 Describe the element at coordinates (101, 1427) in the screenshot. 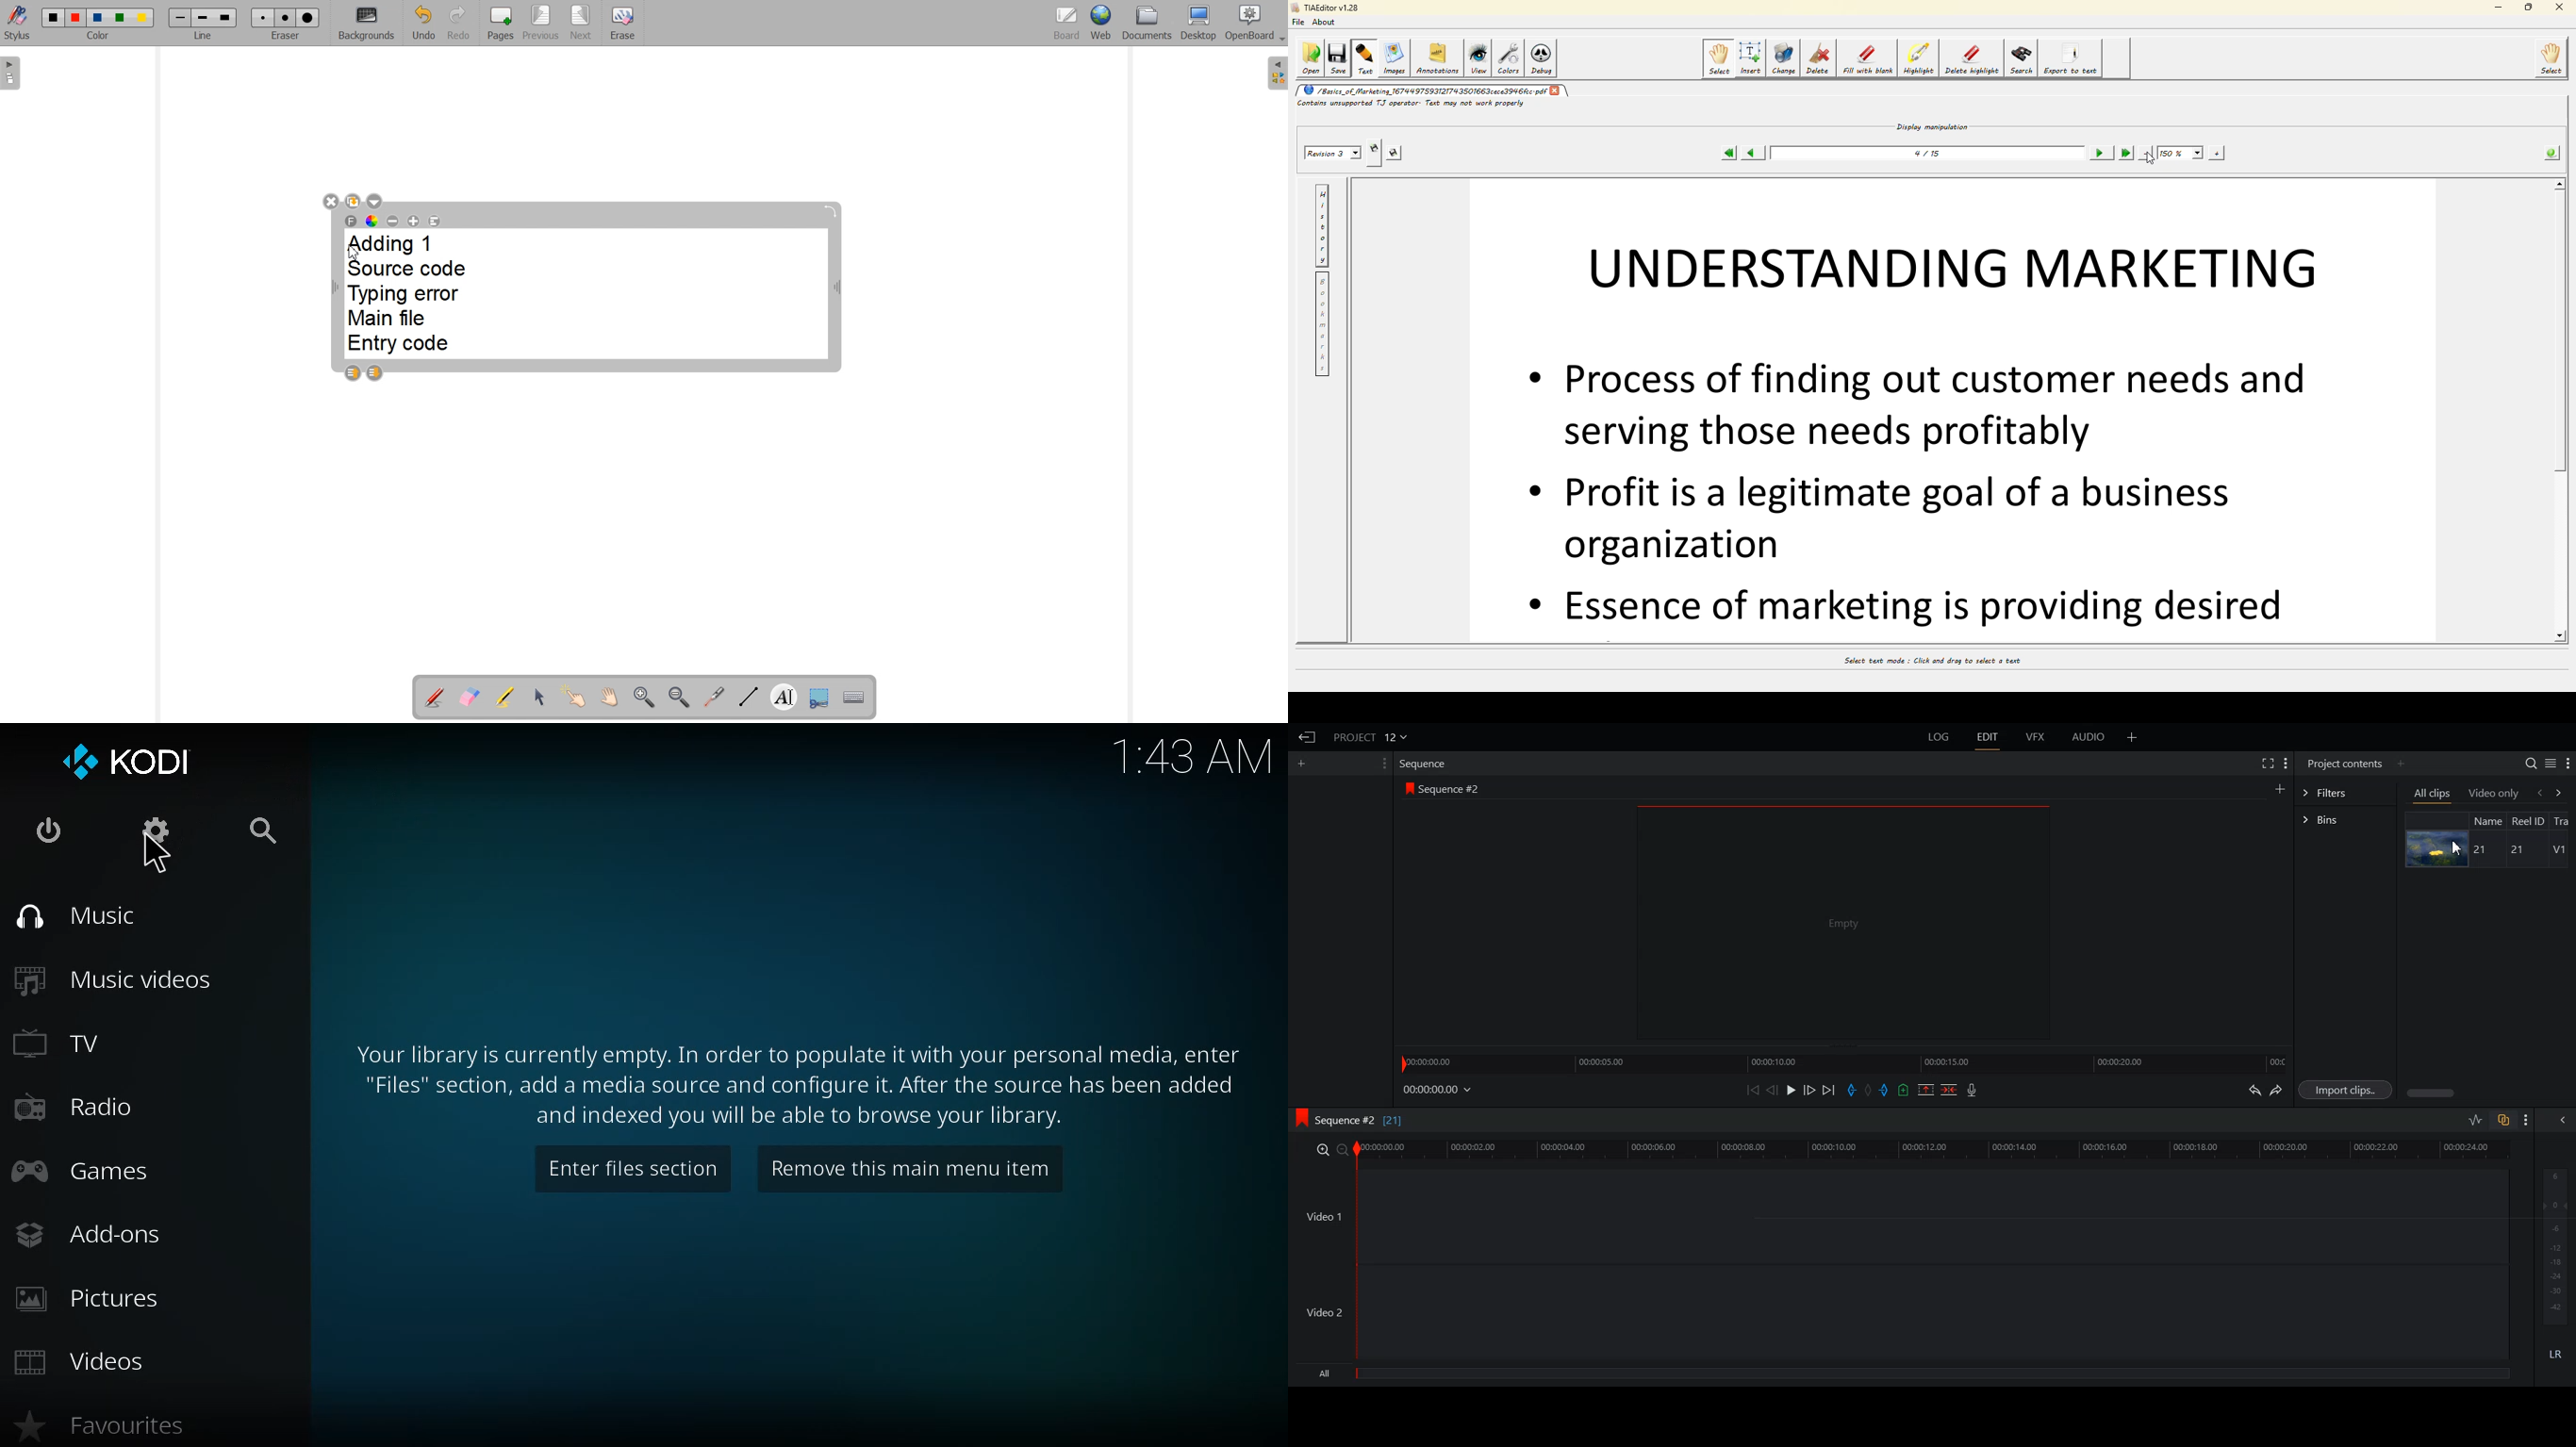

I see `favorites` at that location.